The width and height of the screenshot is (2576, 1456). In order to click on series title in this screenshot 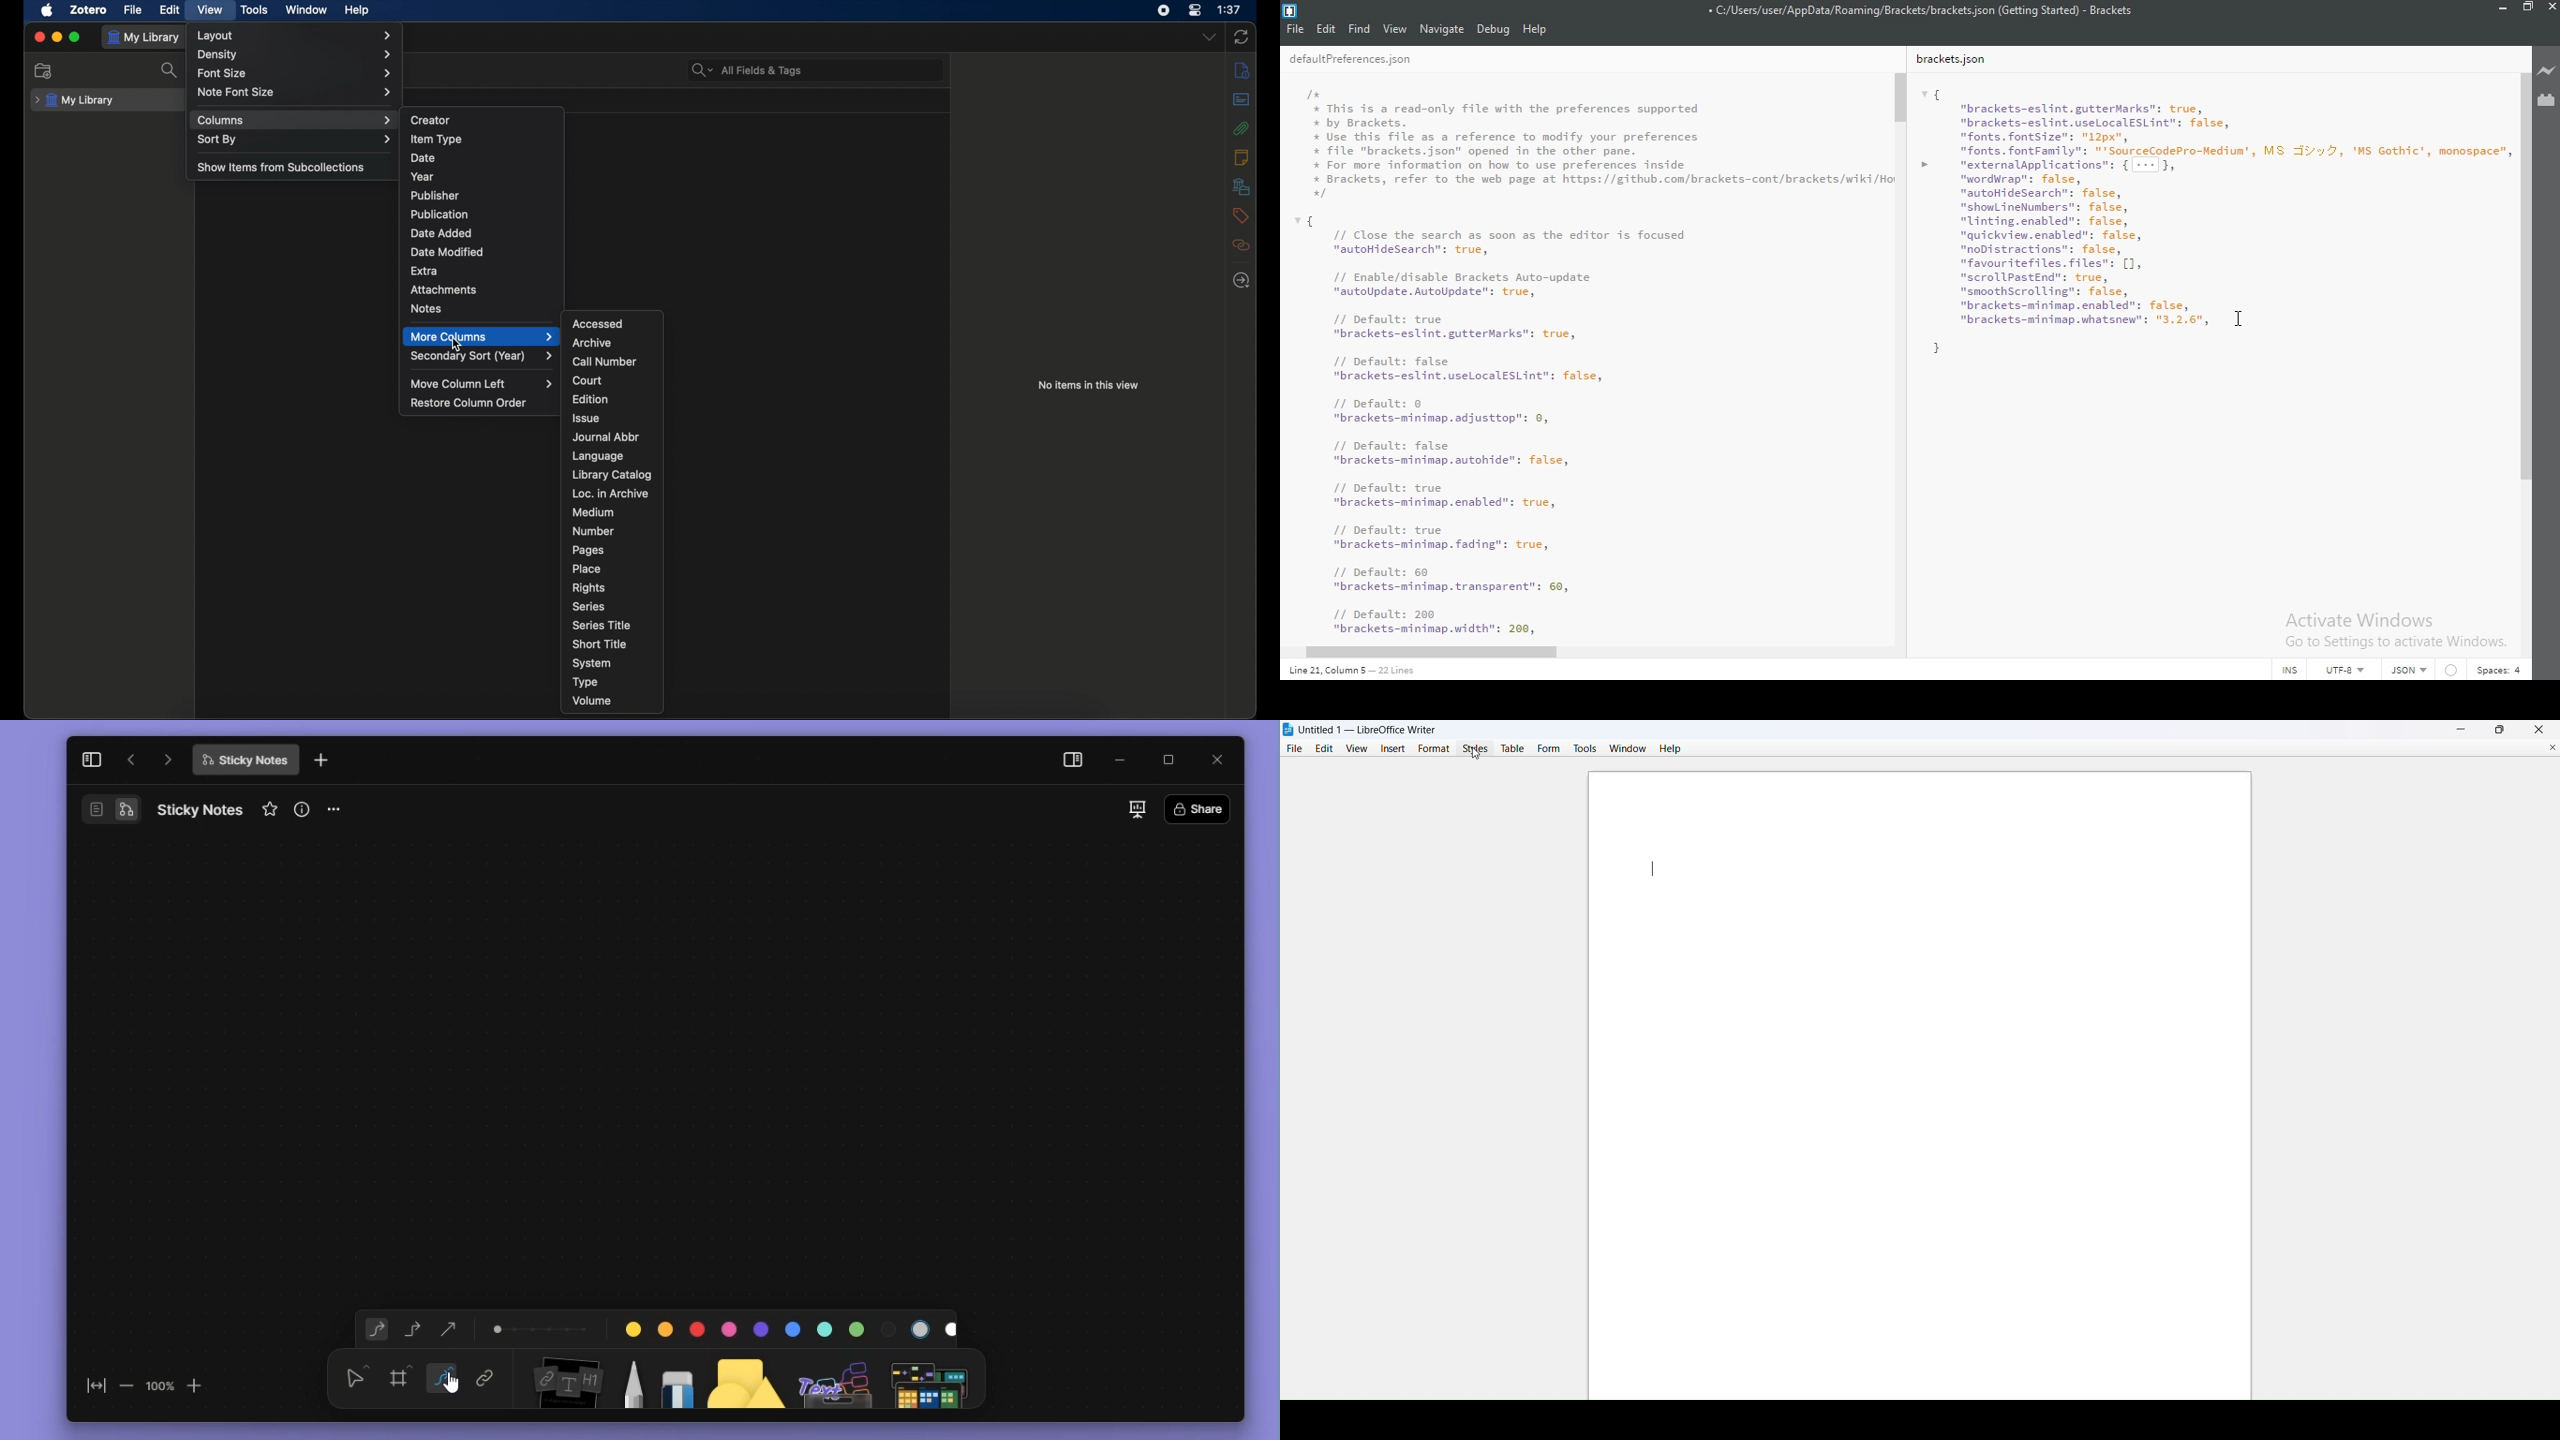, I will do `click(604, 625)`.